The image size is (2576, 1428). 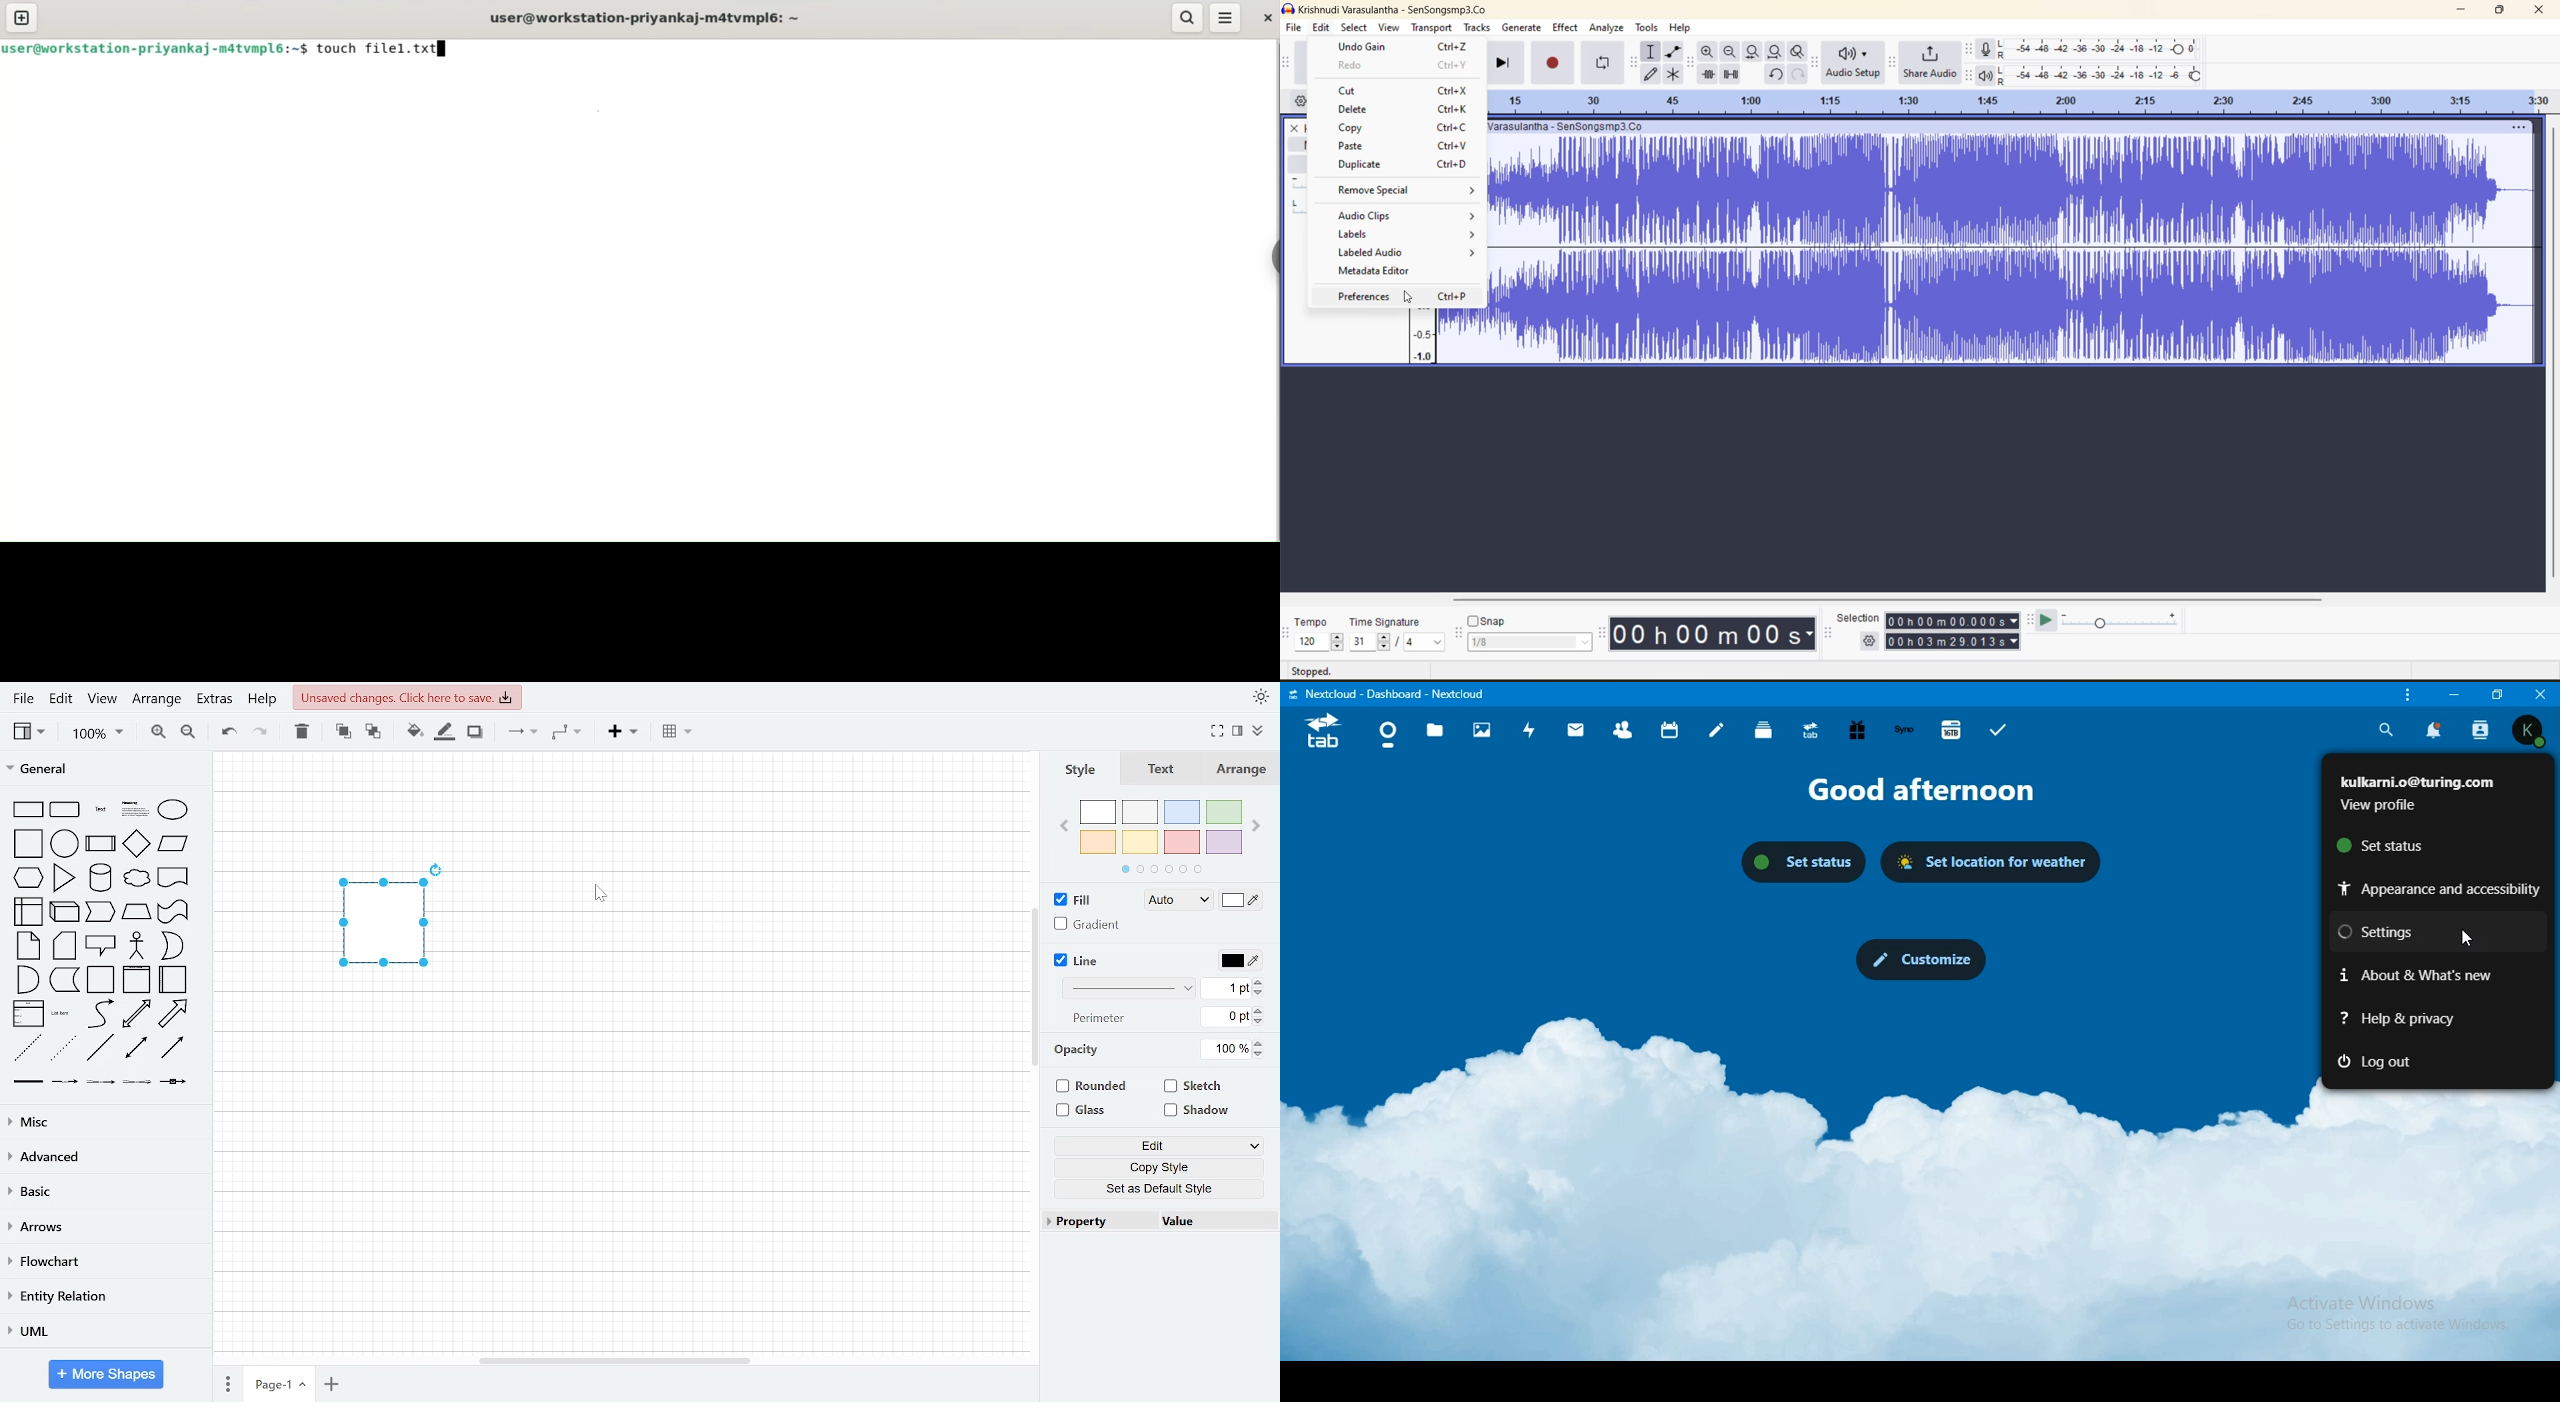 I want to click on insert, so click(x=622, y=732).